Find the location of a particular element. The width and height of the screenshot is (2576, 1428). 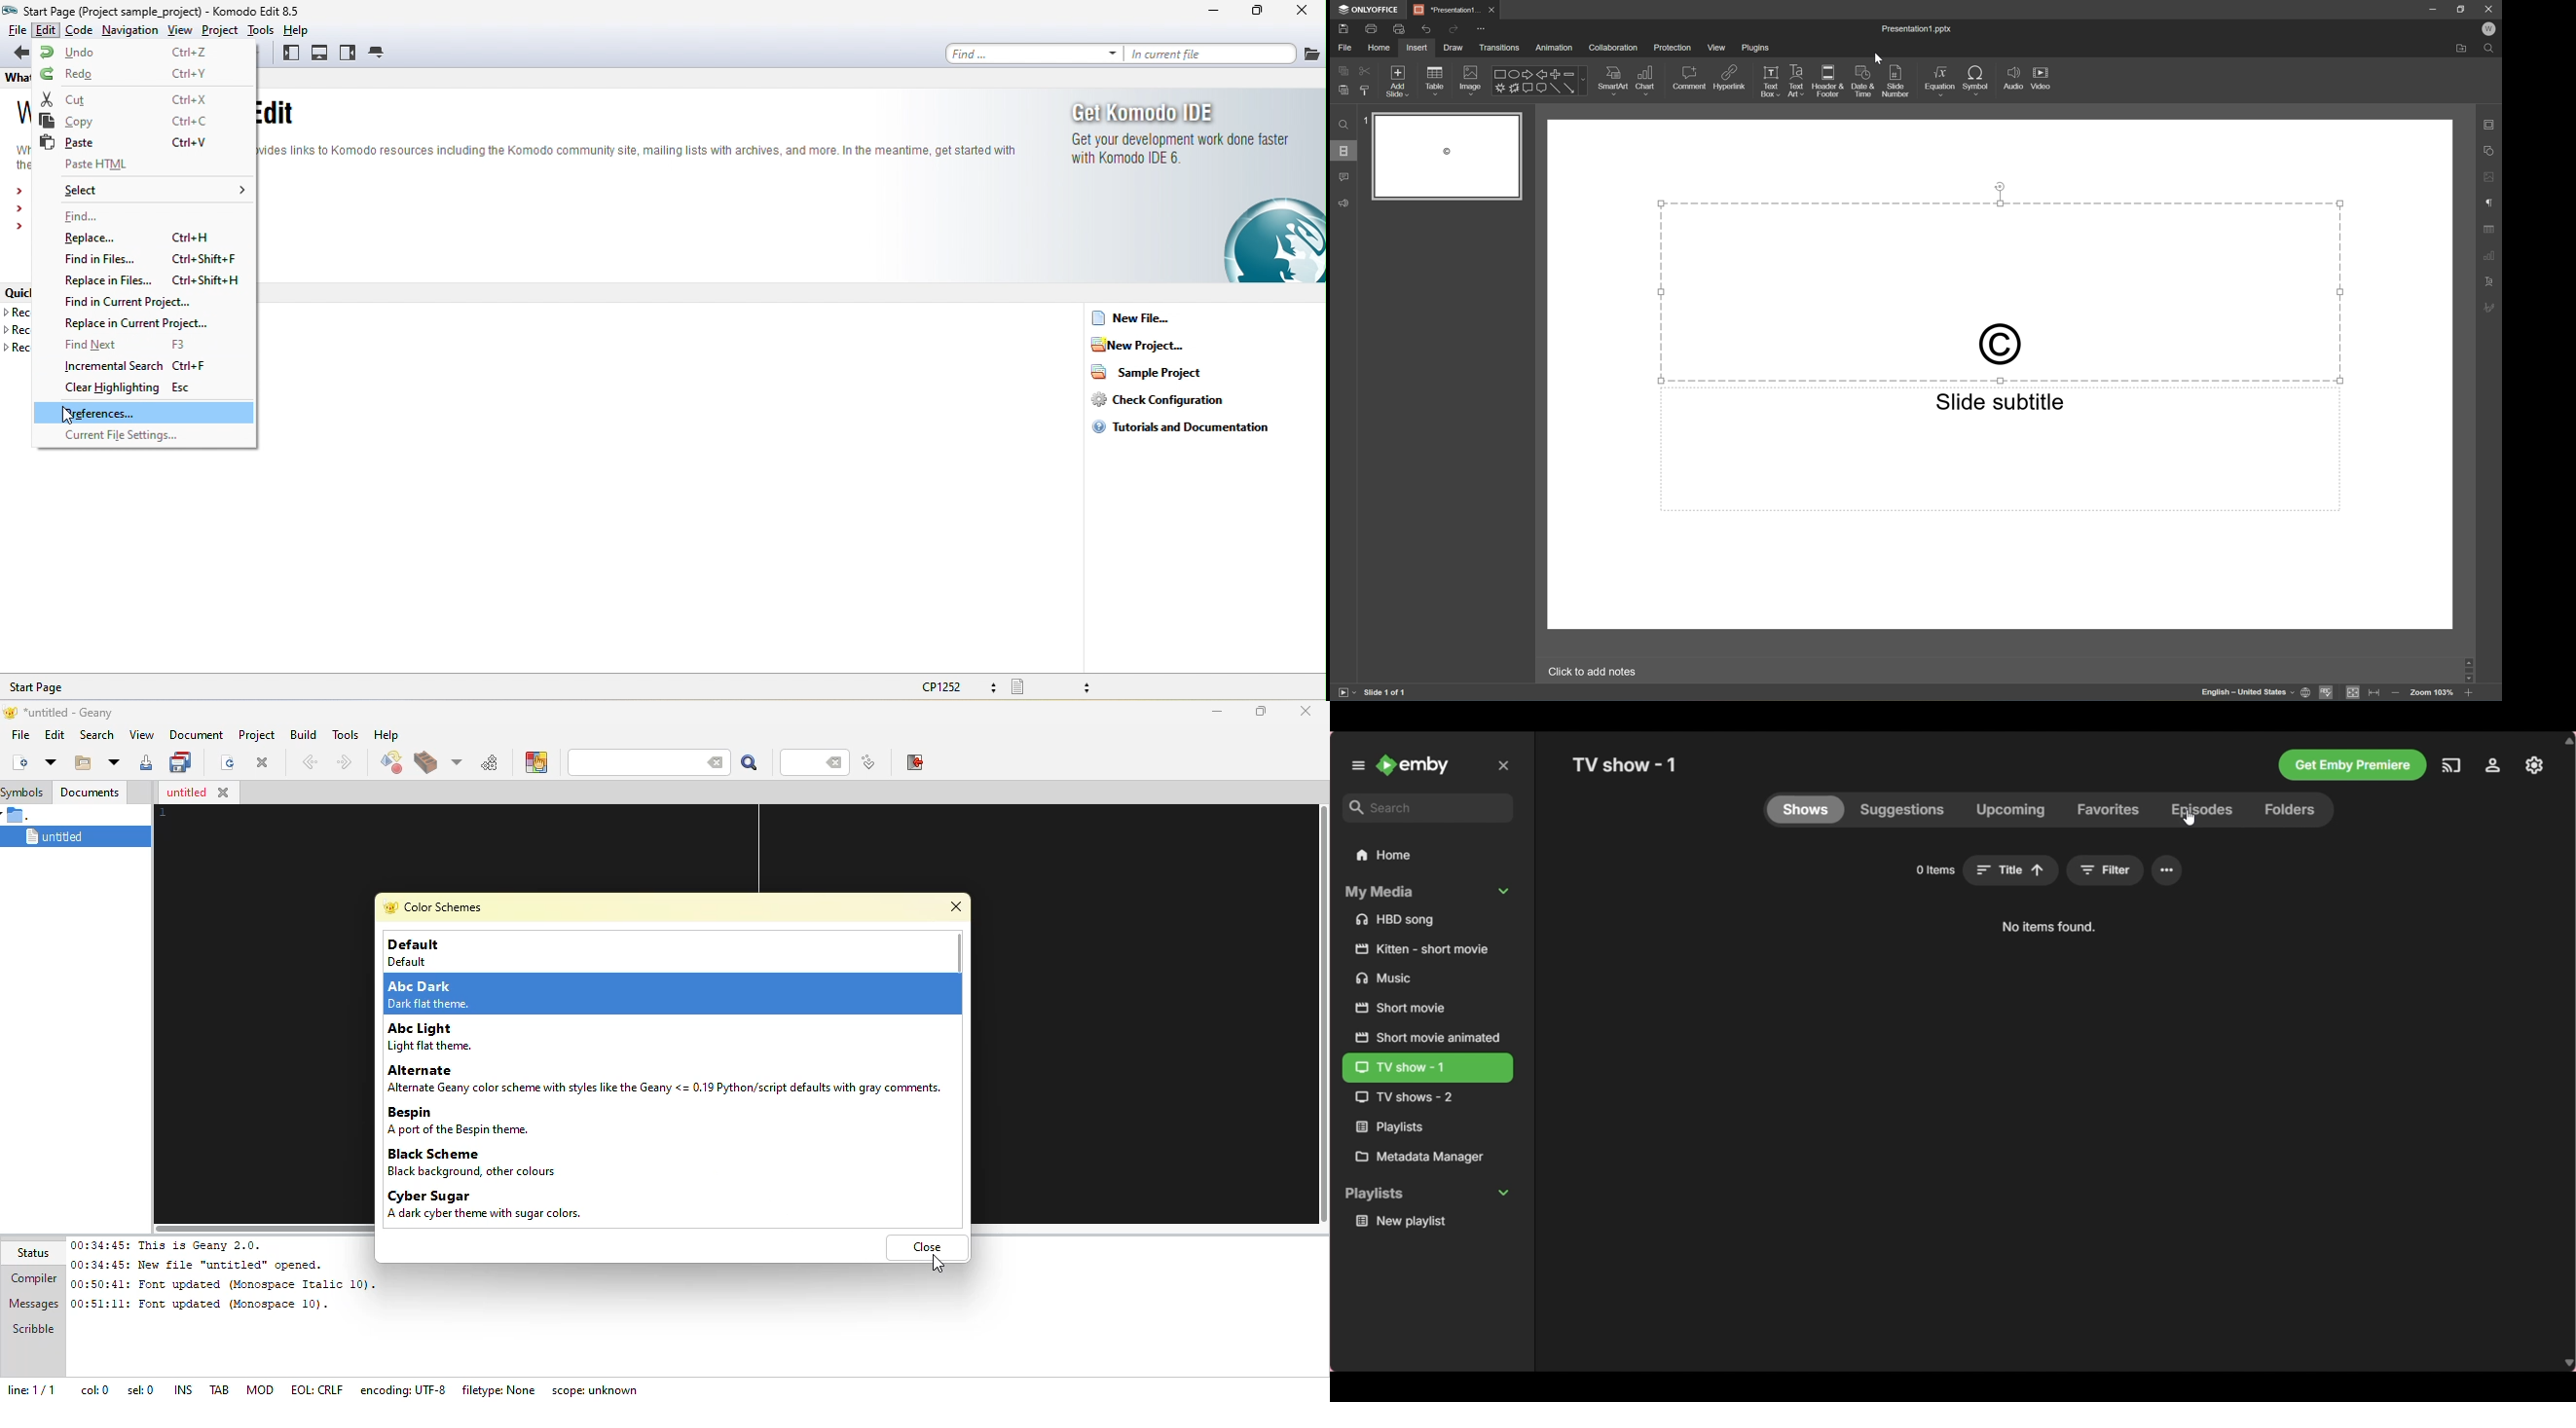

paste html is located at coordinates (147, 165).